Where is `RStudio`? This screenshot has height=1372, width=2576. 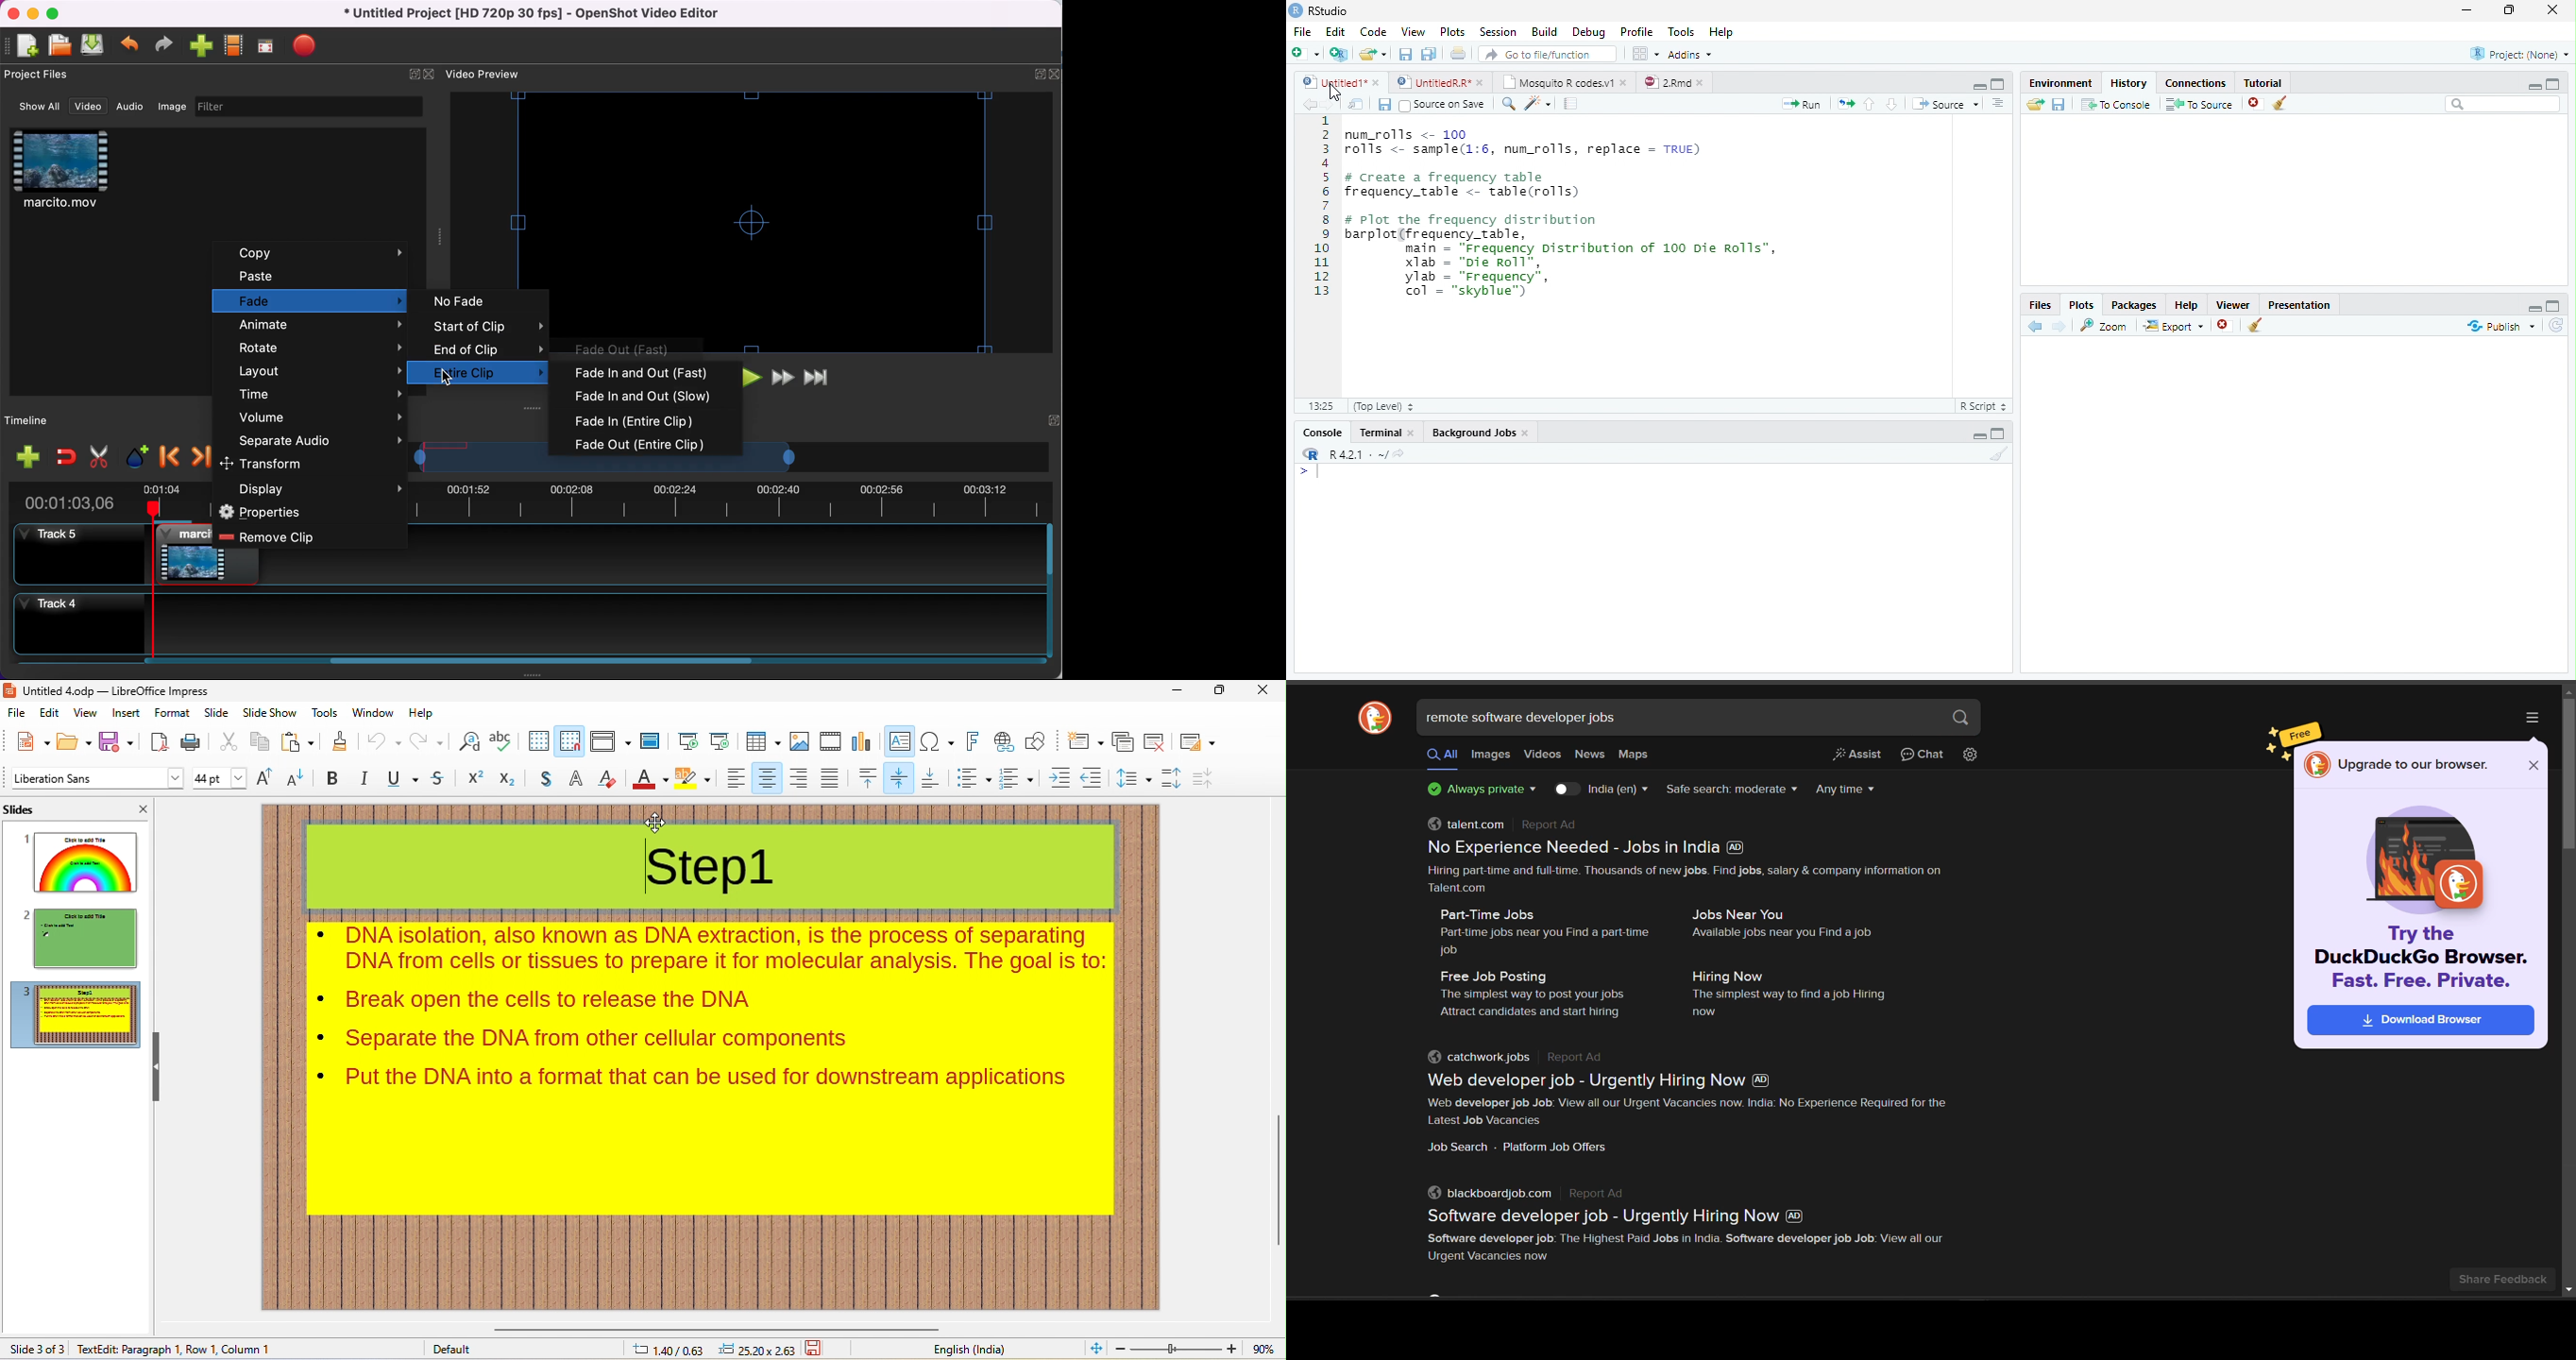 RStudio is located at coordinates (1319, 10).